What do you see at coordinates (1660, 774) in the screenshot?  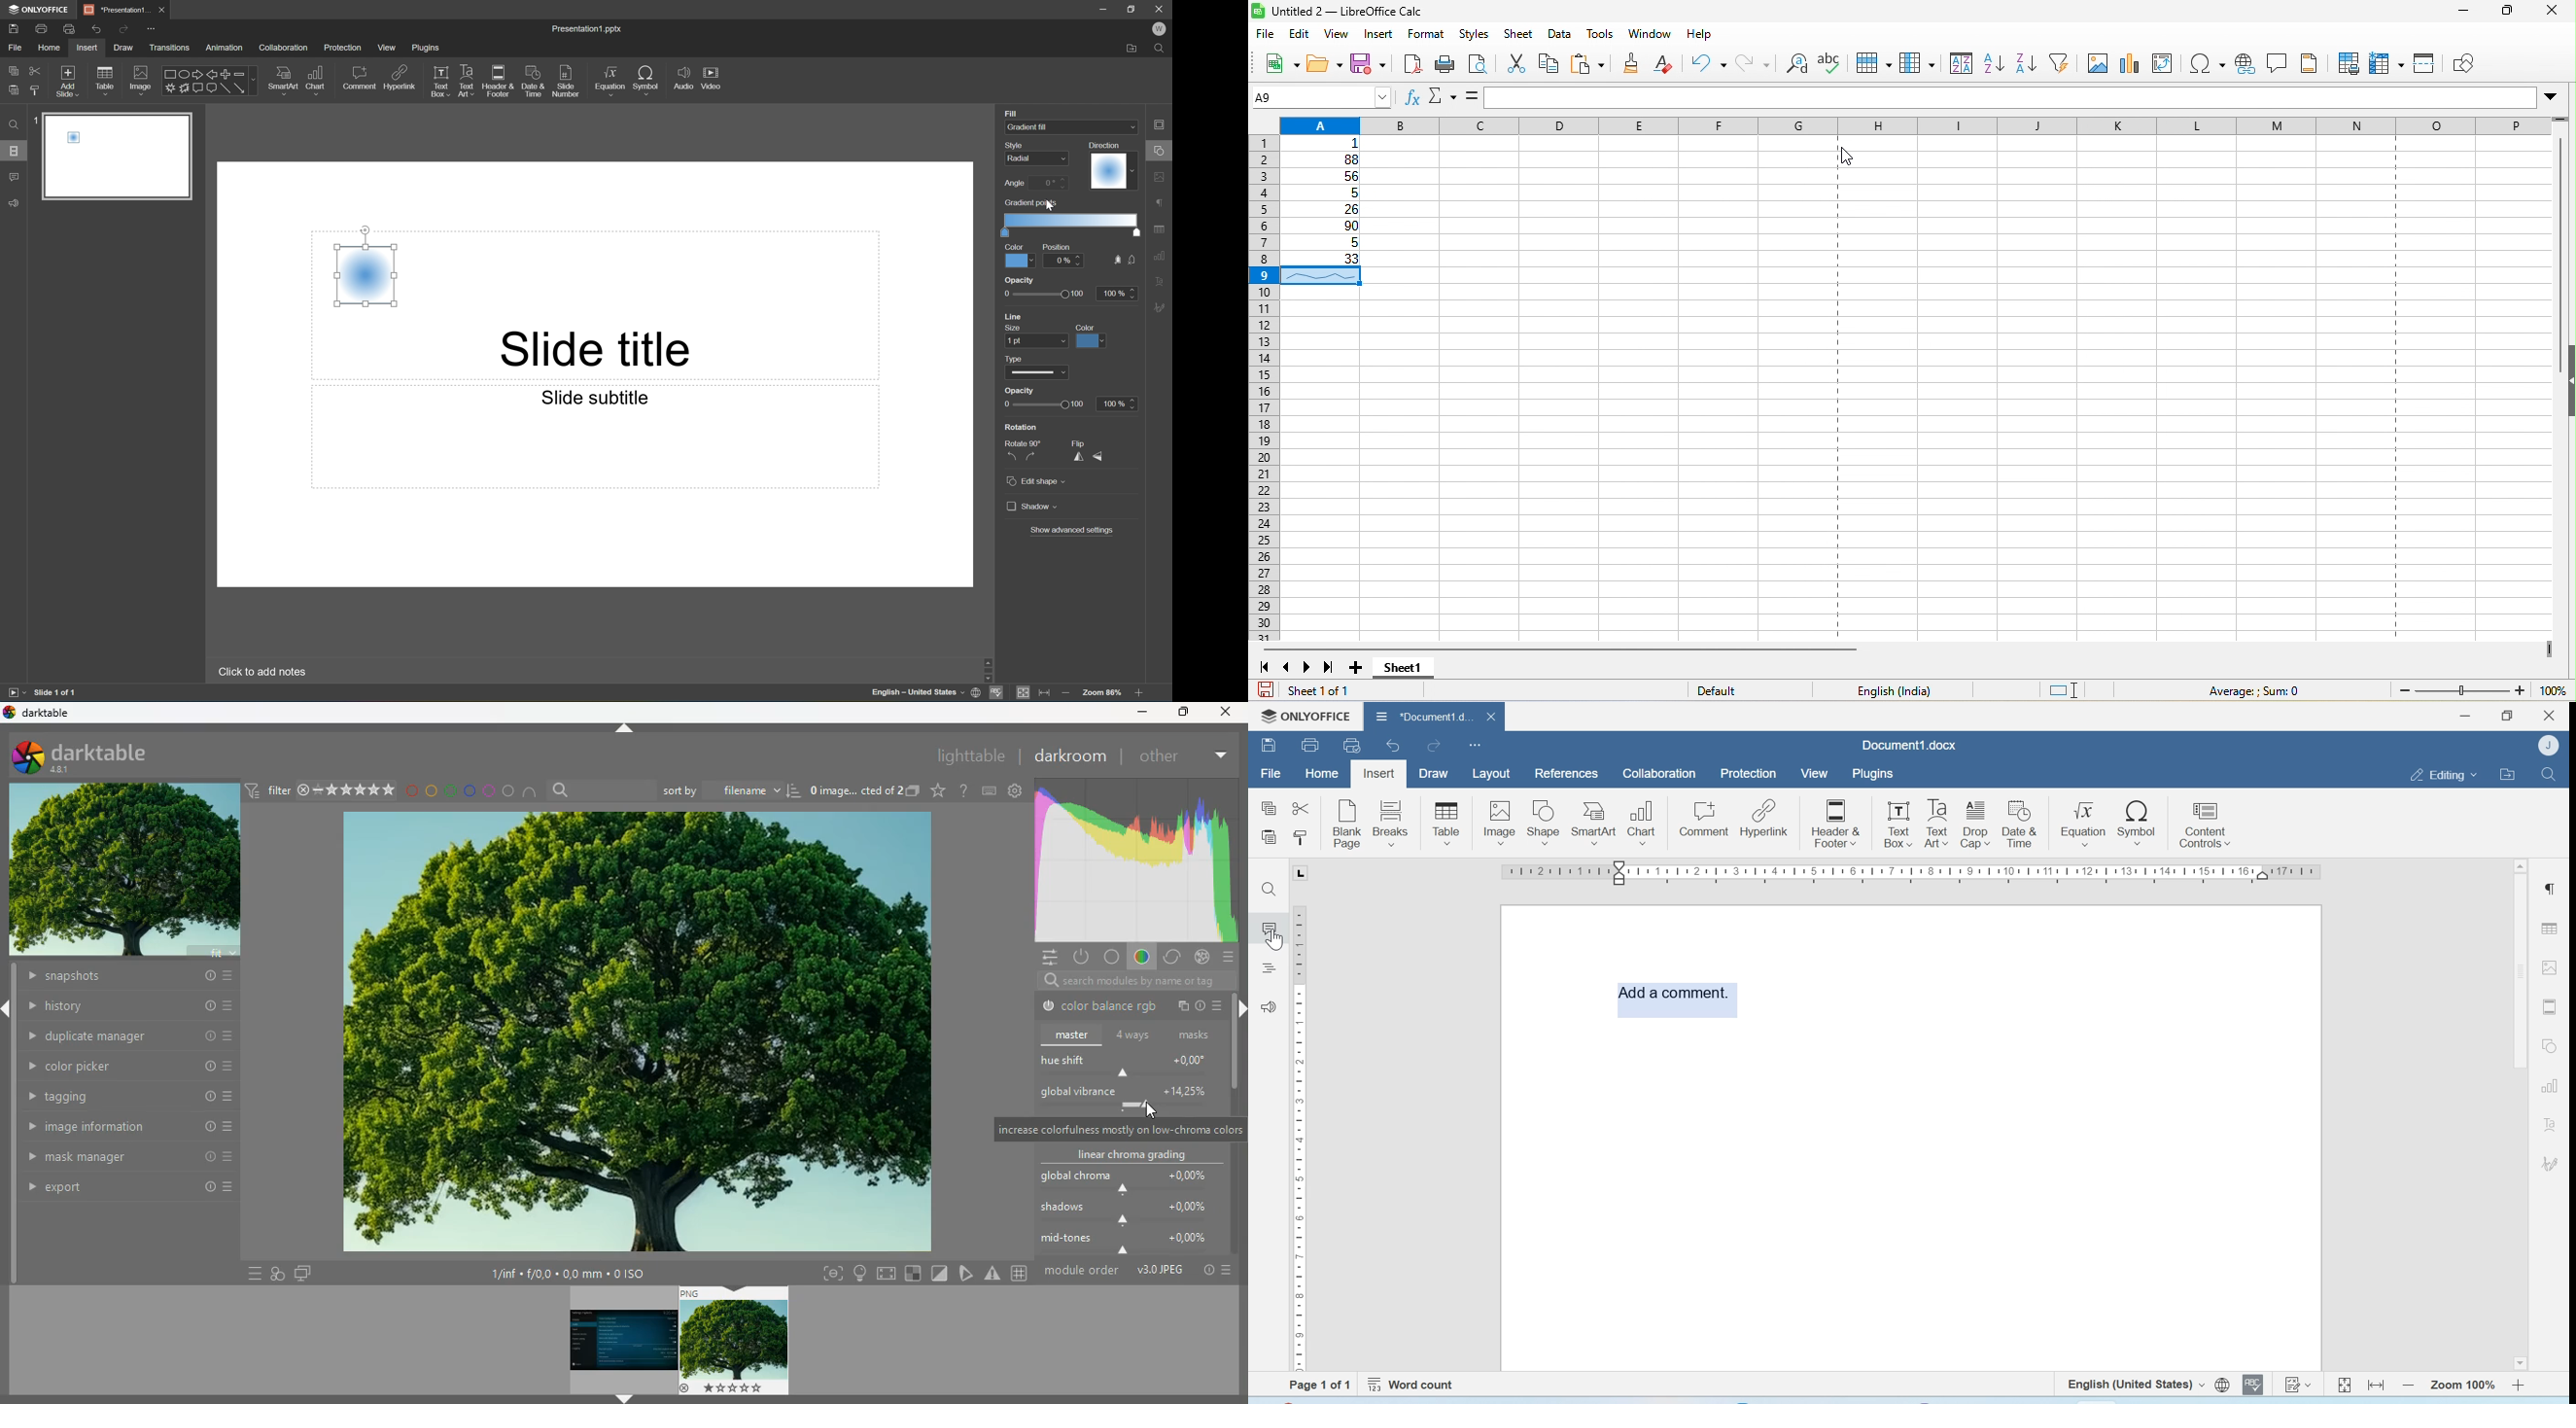 I see `Collaboration` at bounding box center [1660, 774].